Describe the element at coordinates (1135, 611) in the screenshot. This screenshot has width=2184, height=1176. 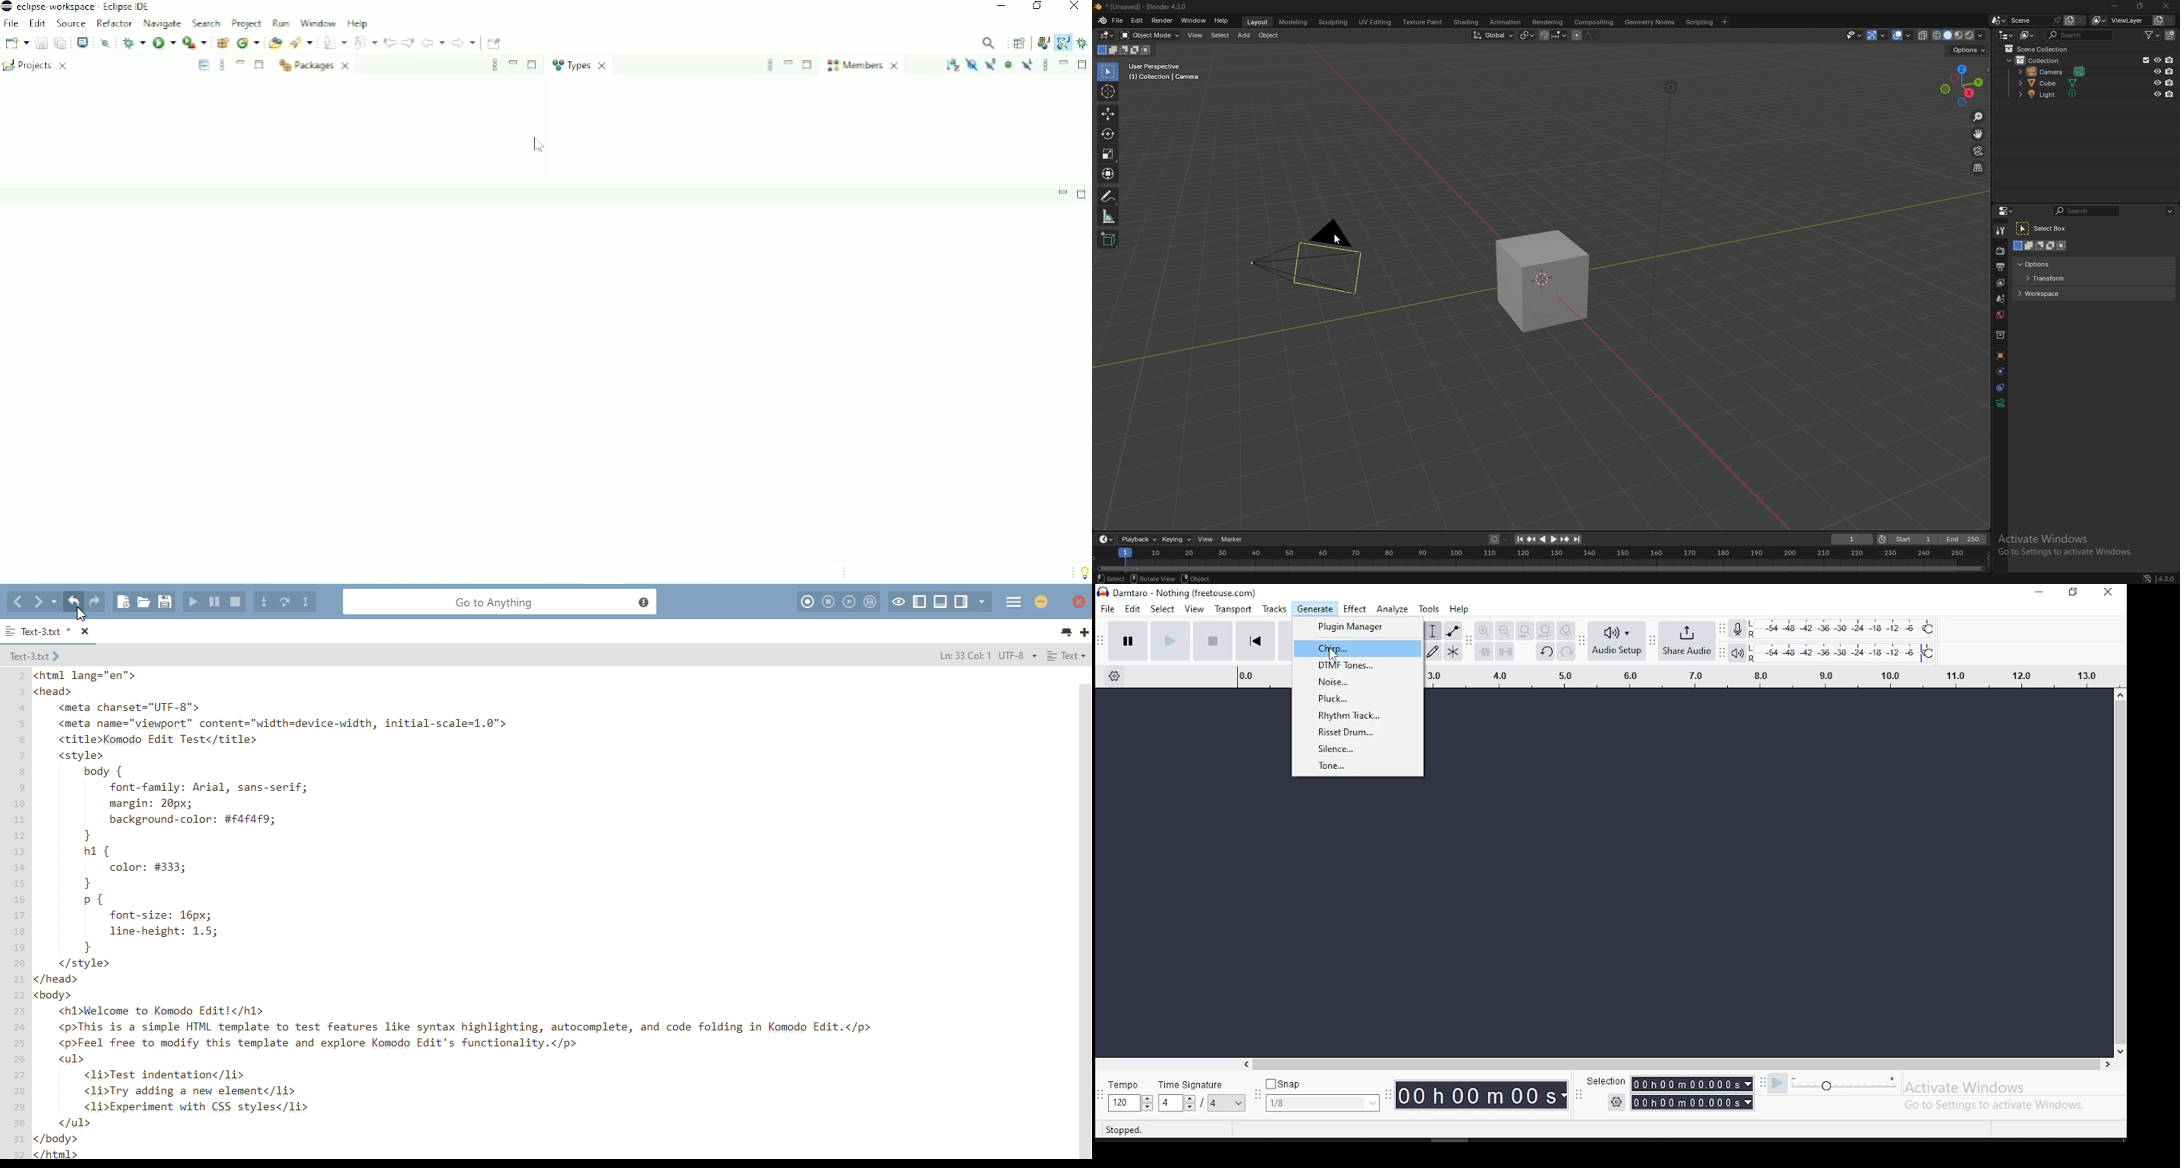
I see `edit` at that location.